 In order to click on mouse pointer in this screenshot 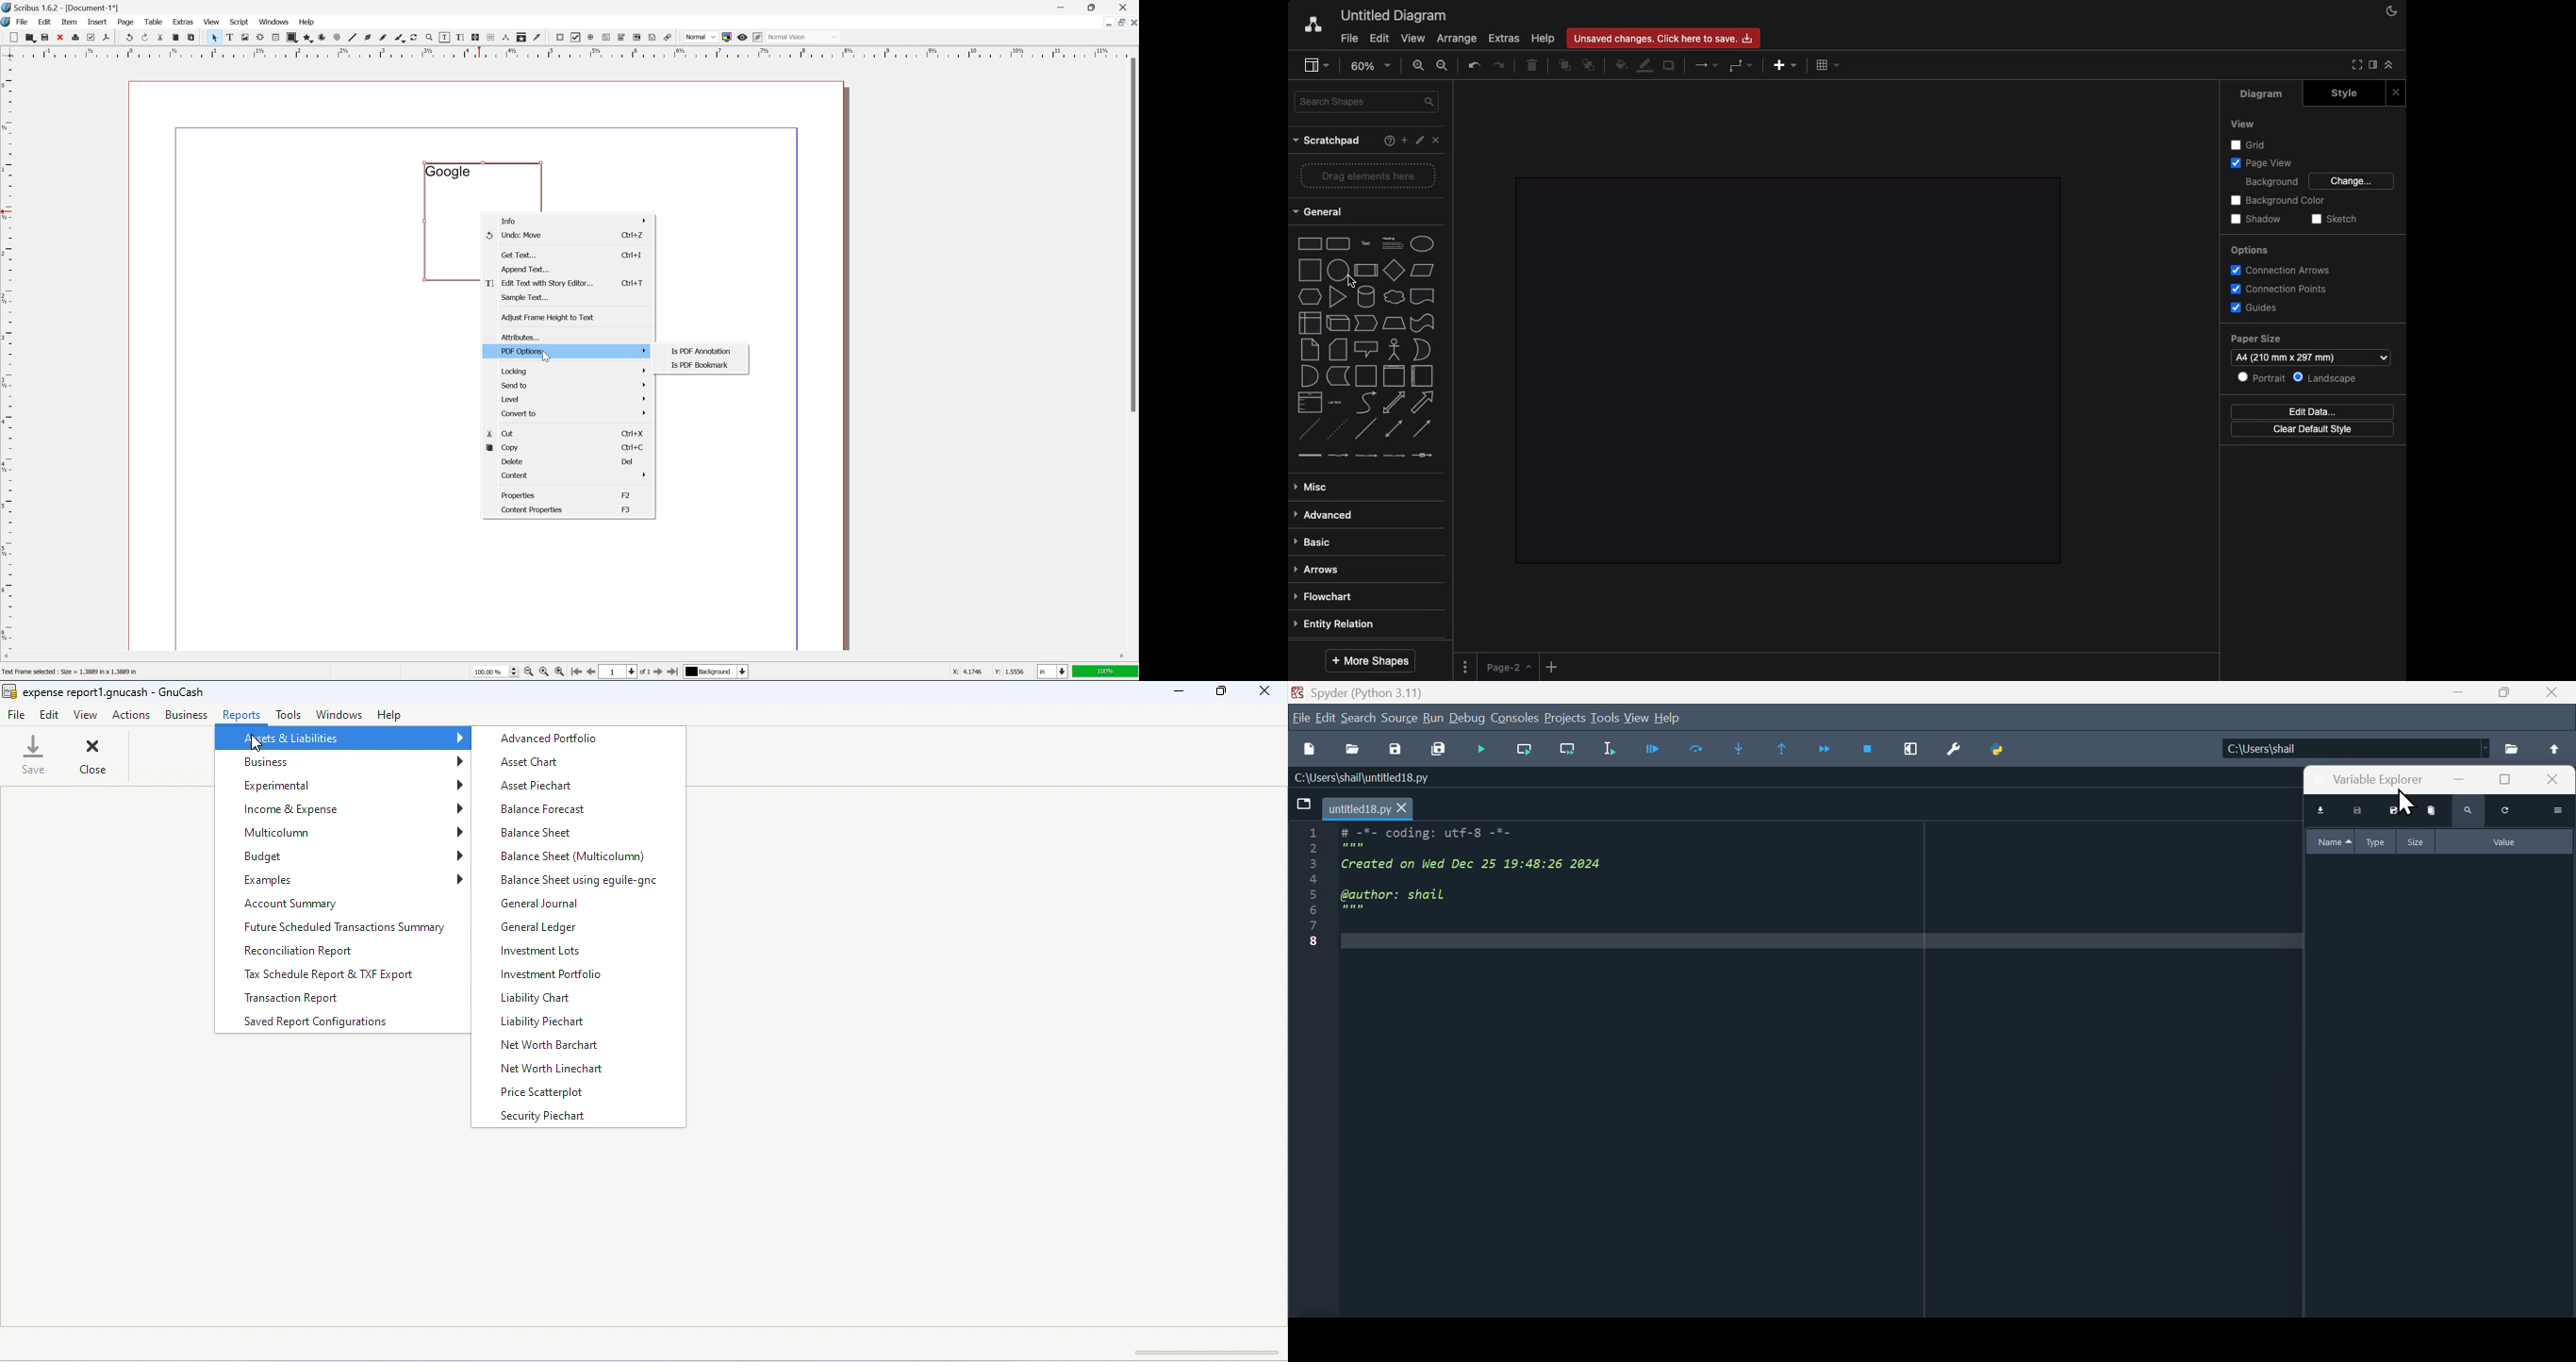, I will do `click(546, 357)`.